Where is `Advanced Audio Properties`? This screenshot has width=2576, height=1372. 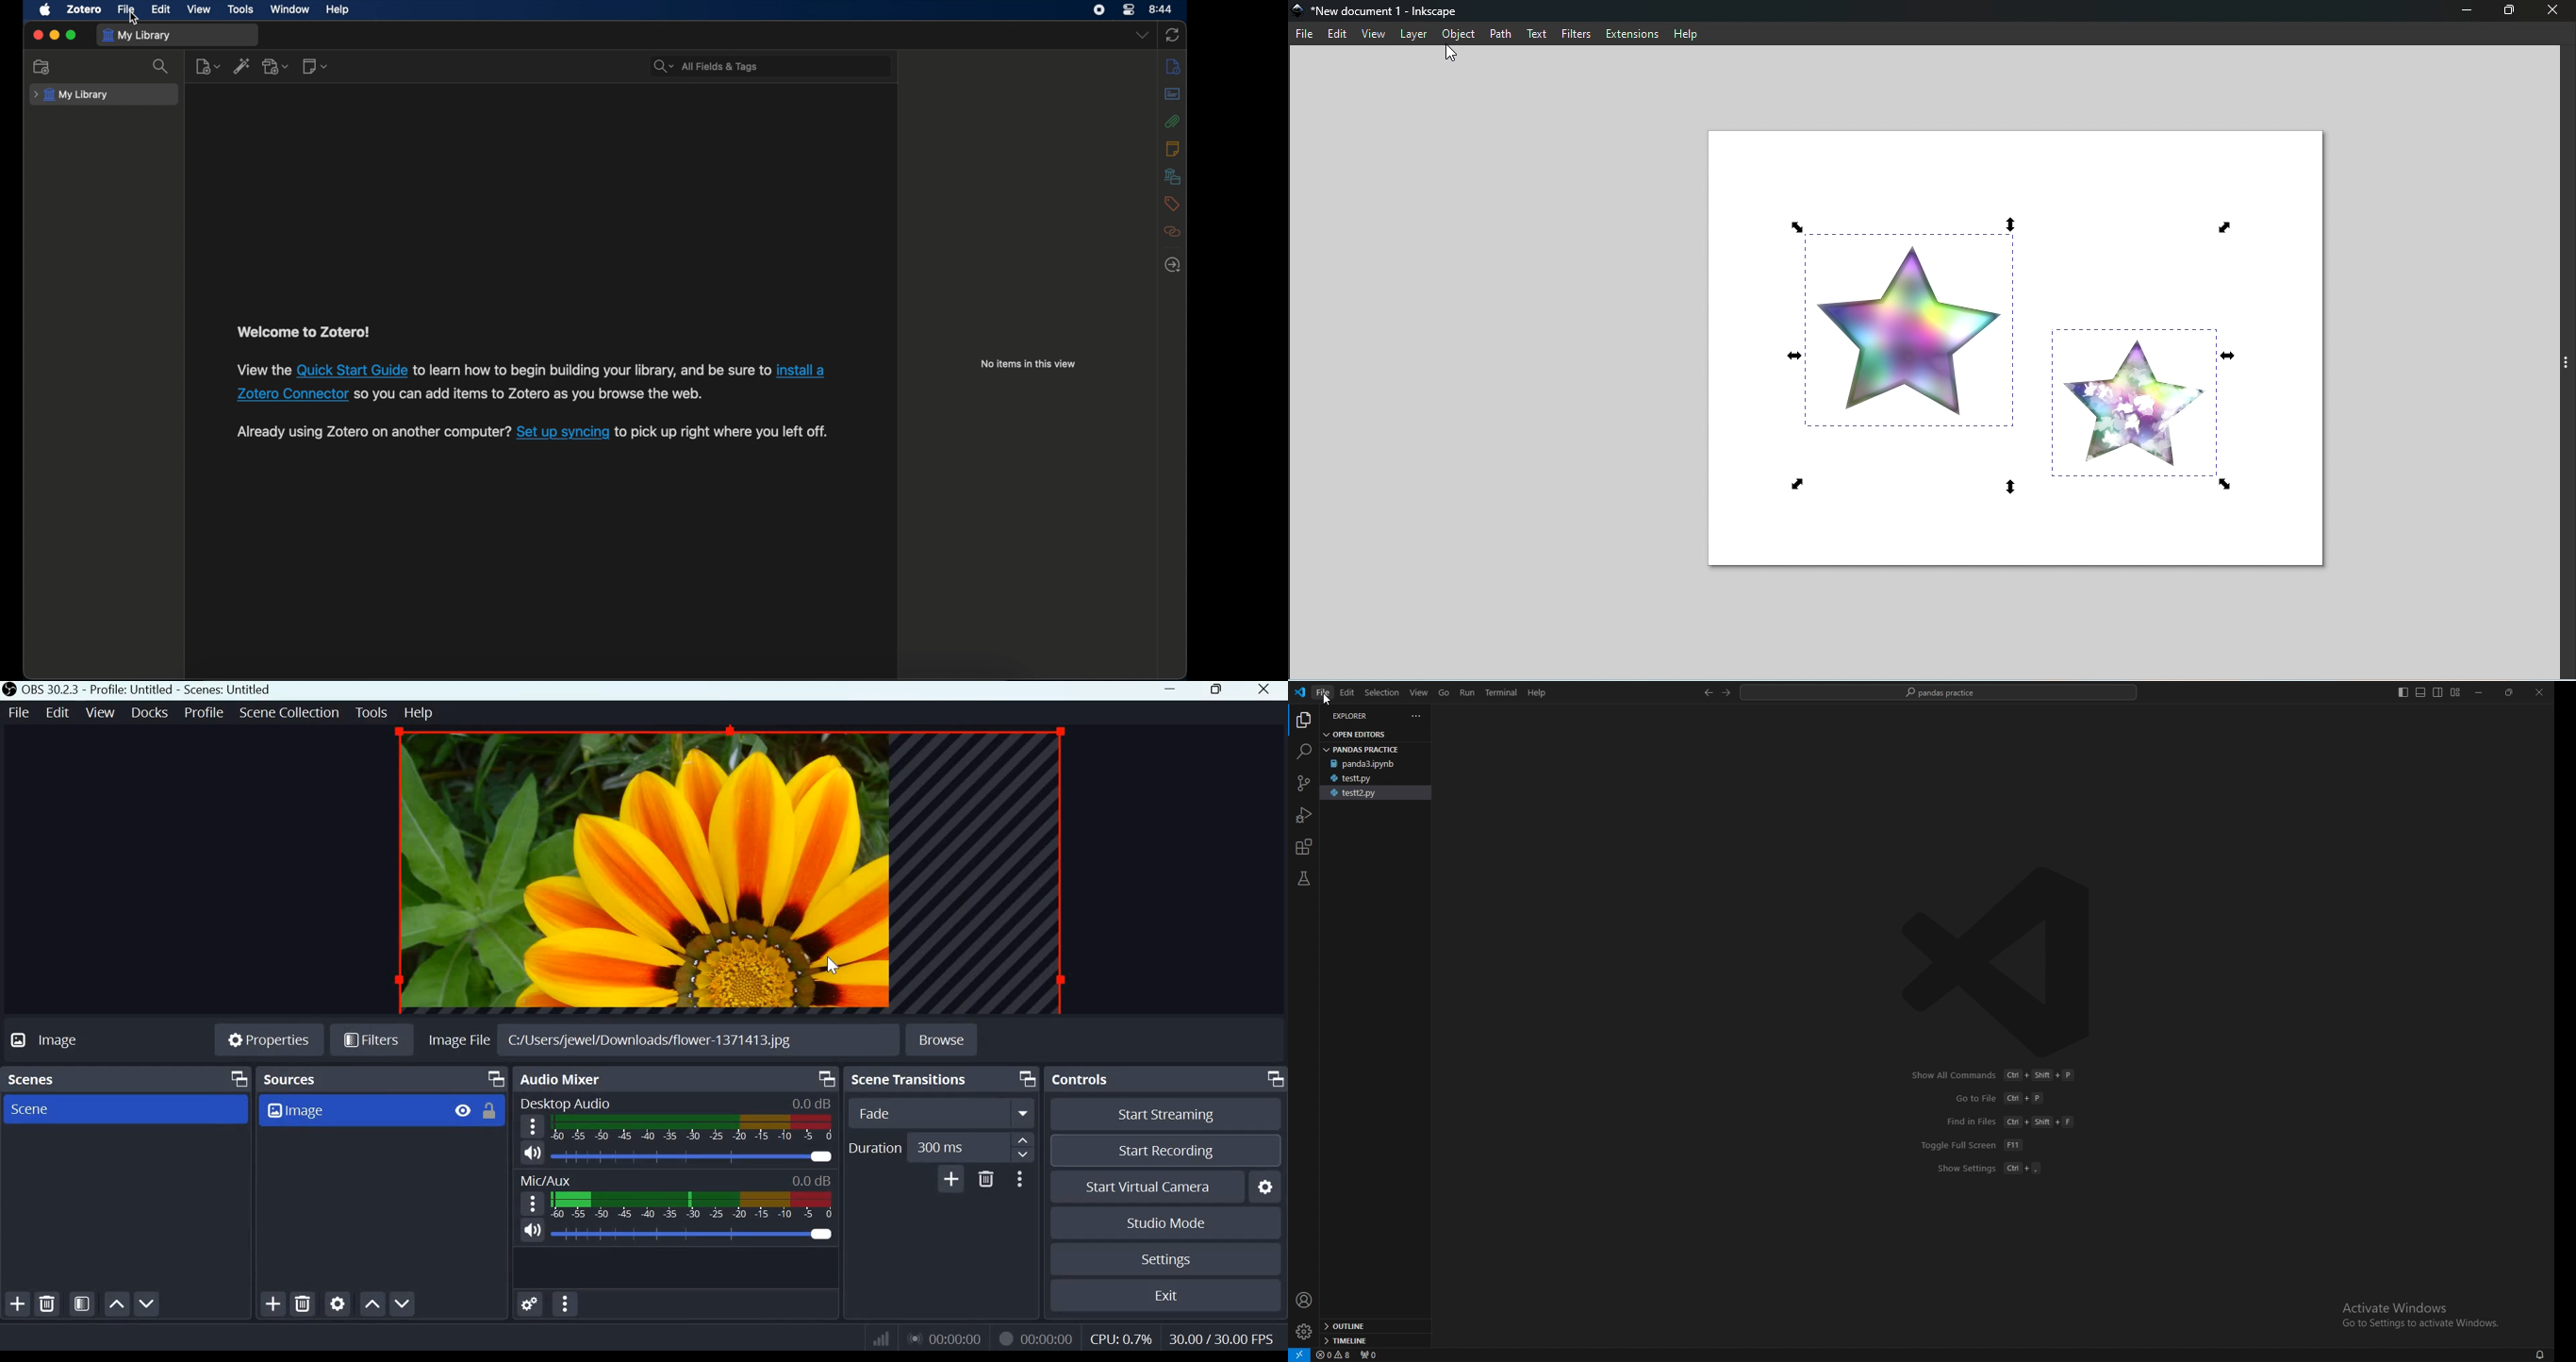 Advanced Audio Properties is located at coordinates (528, 1303).